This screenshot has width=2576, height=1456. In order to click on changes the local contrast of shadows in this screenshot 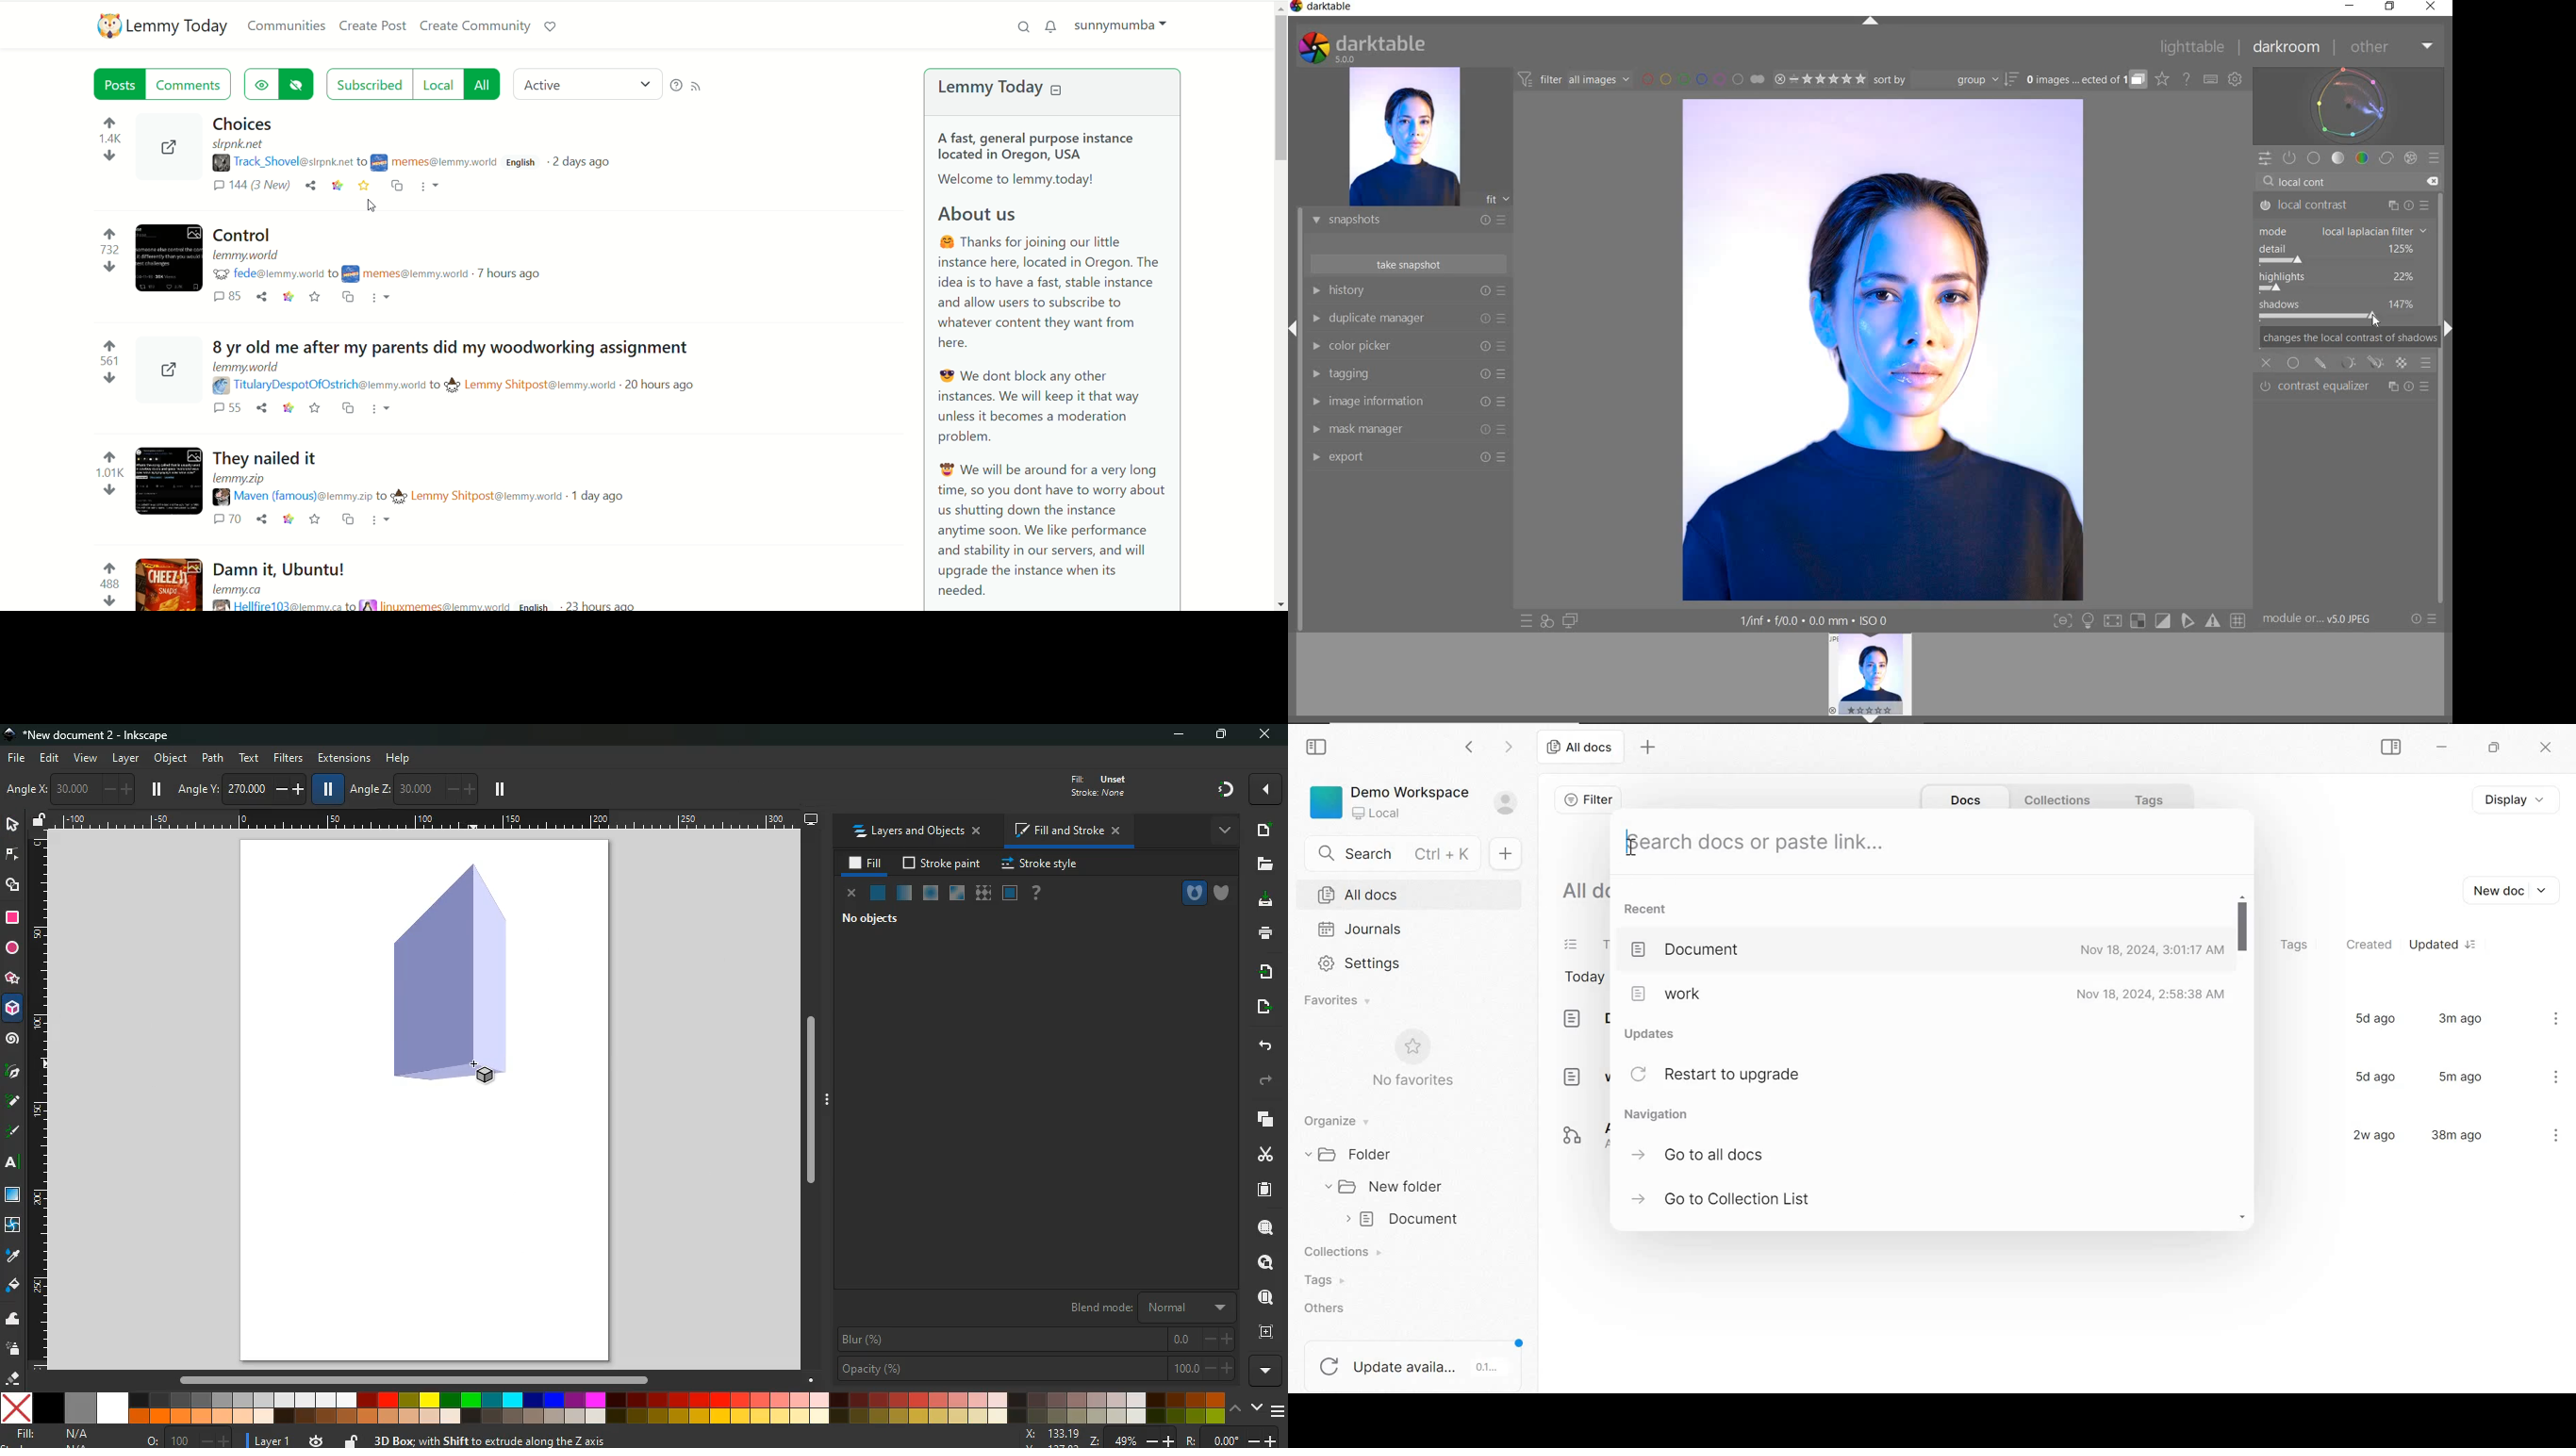, I will do `click(2346, 339)`.